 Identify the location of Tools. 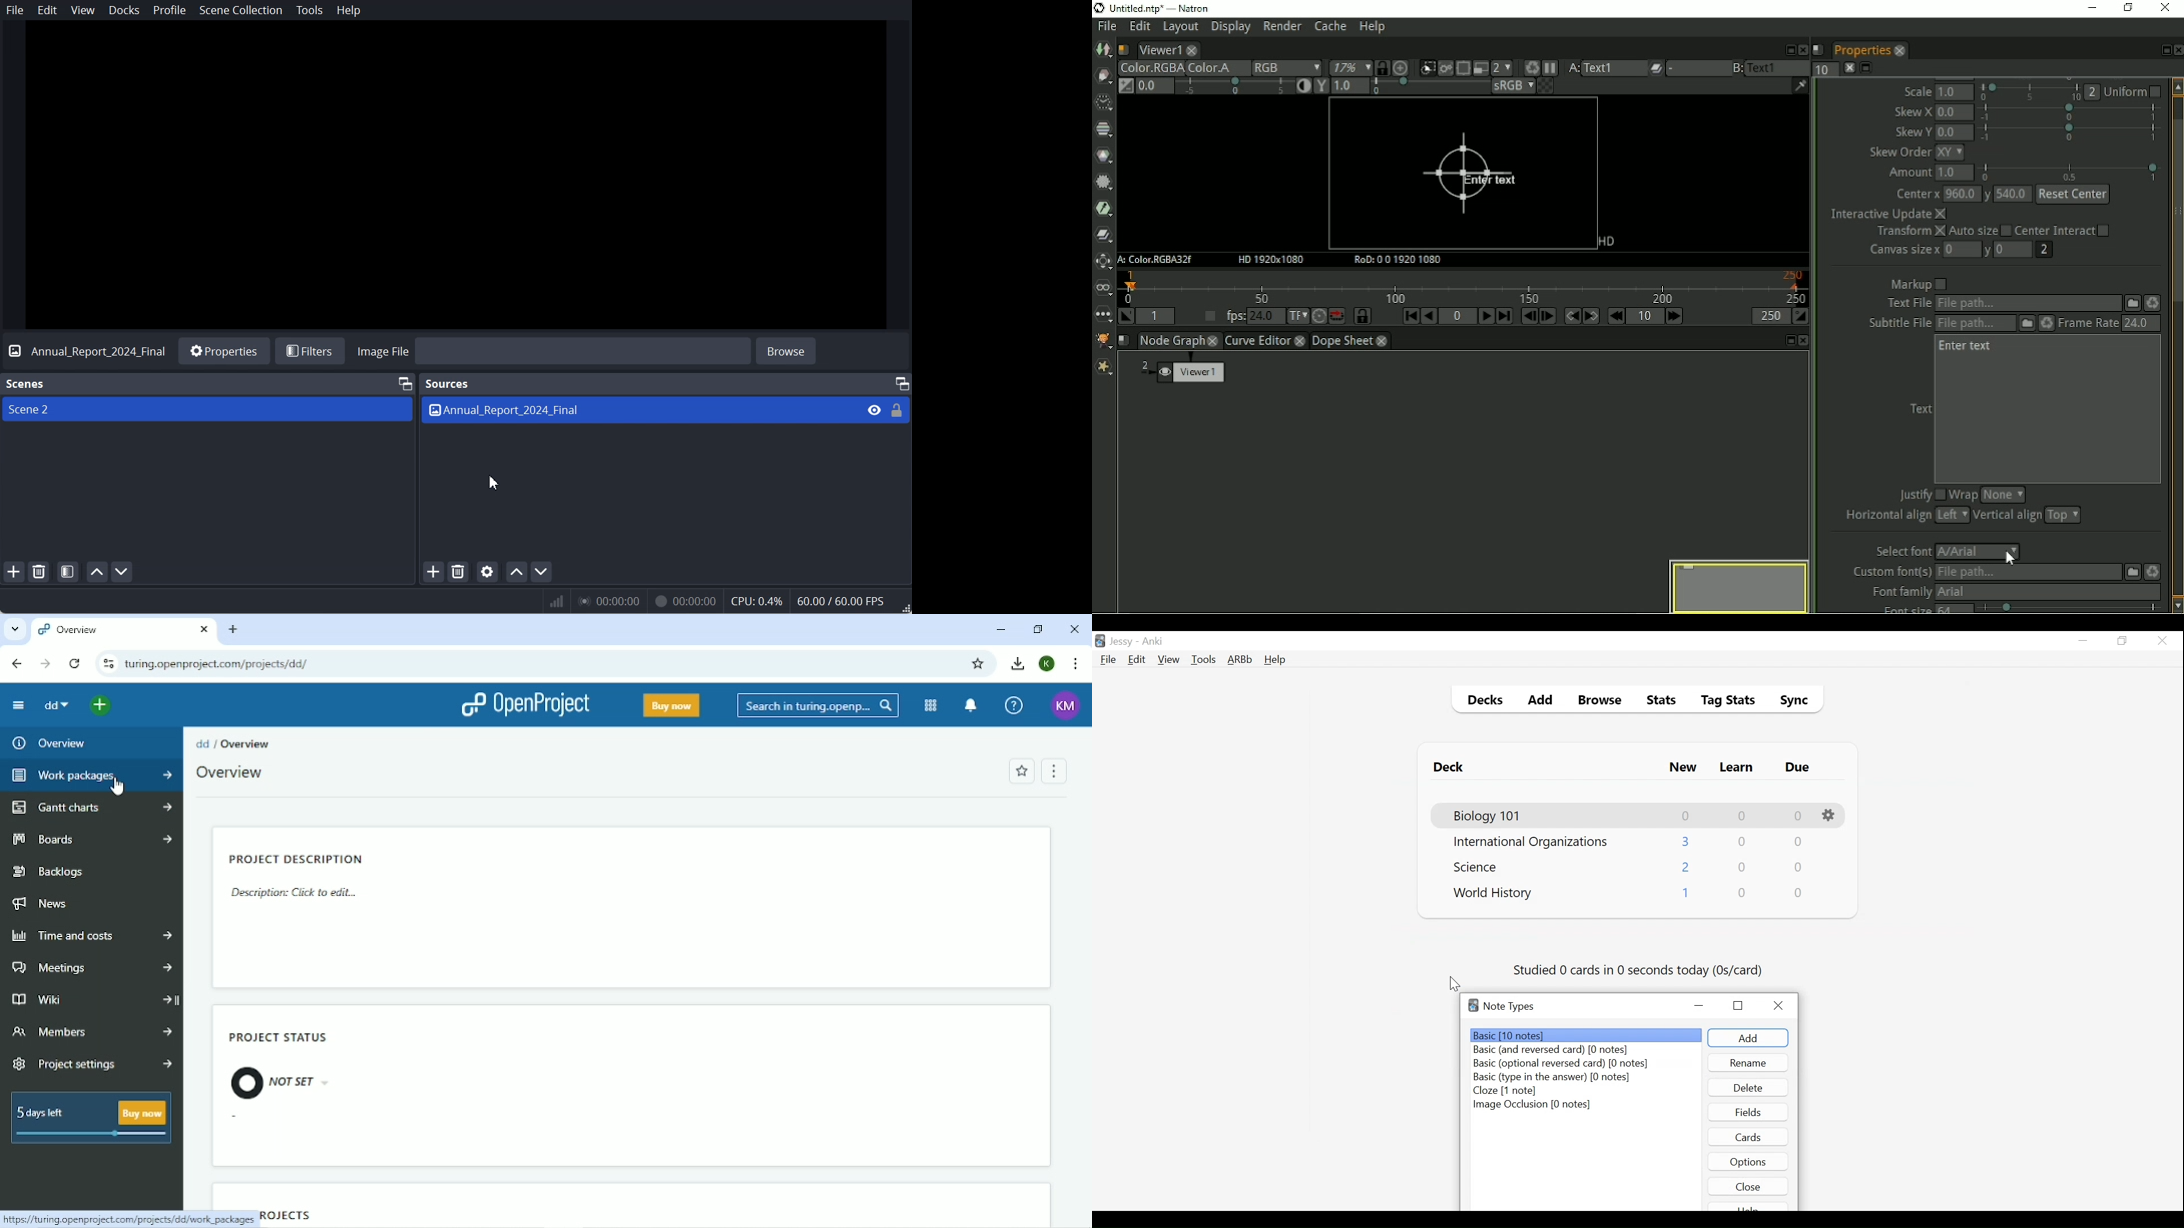
(310, 11).